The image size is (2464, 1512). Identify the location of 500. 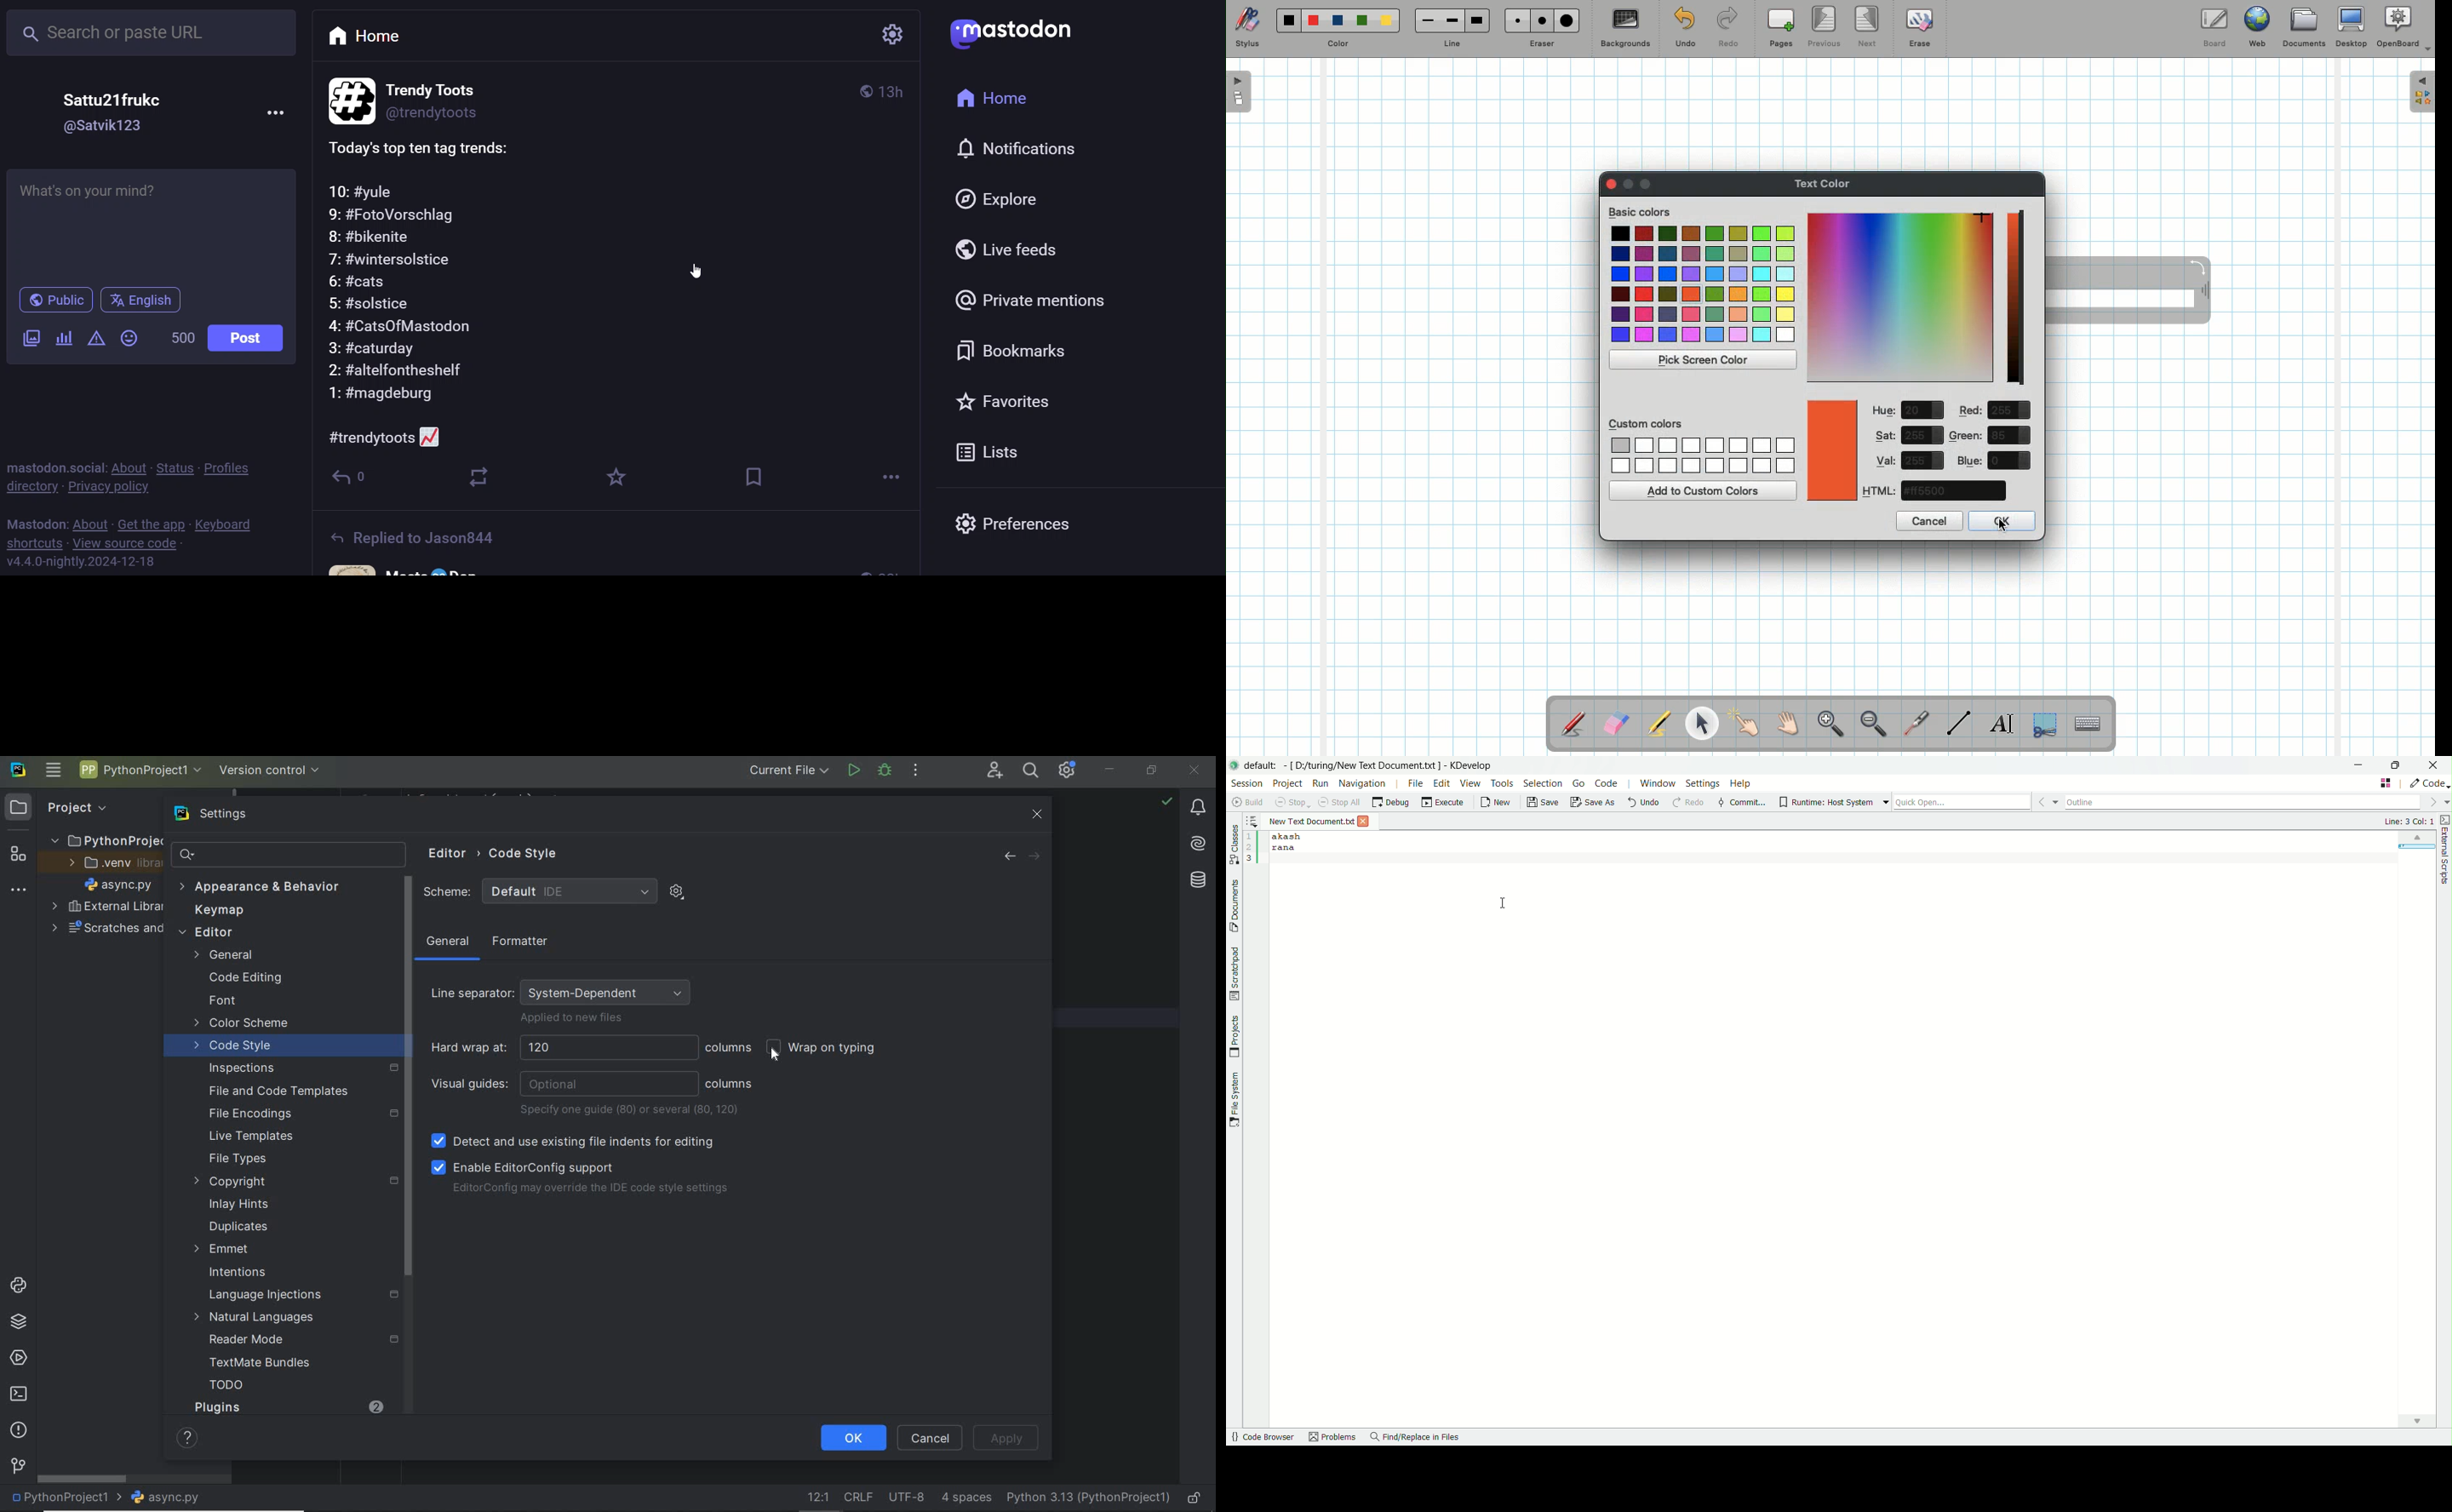
(183, 337).